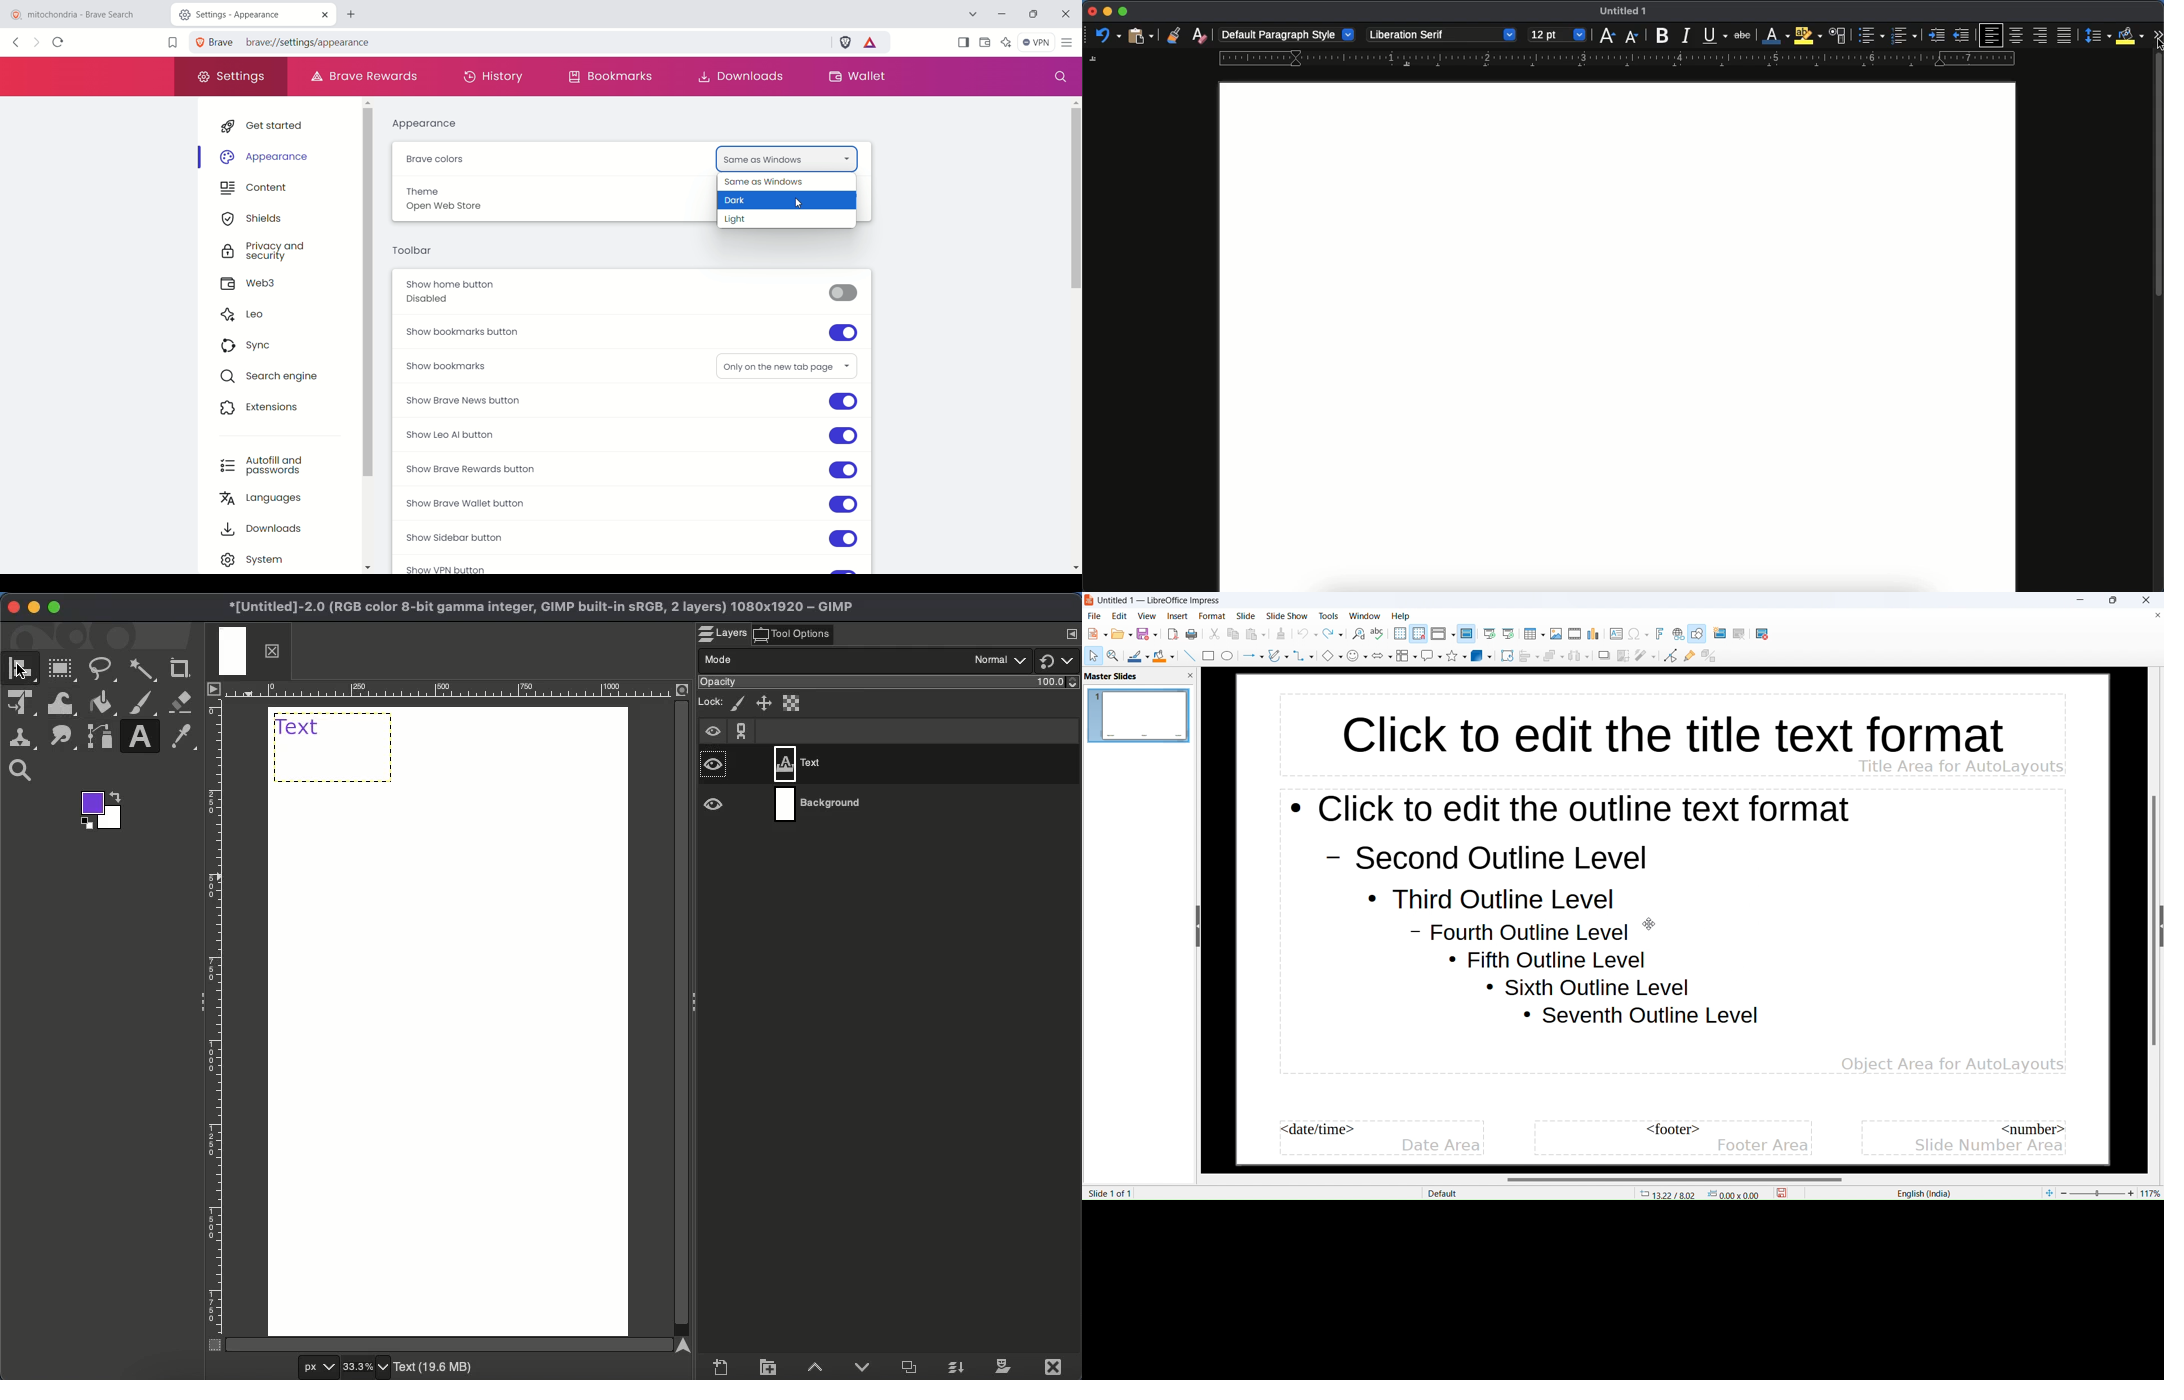 The image size is (2184, 1400). What do you see at coordinates (1764, 635) in the screenshot?
I see `delete slide` at bounding box center [1764, 635].